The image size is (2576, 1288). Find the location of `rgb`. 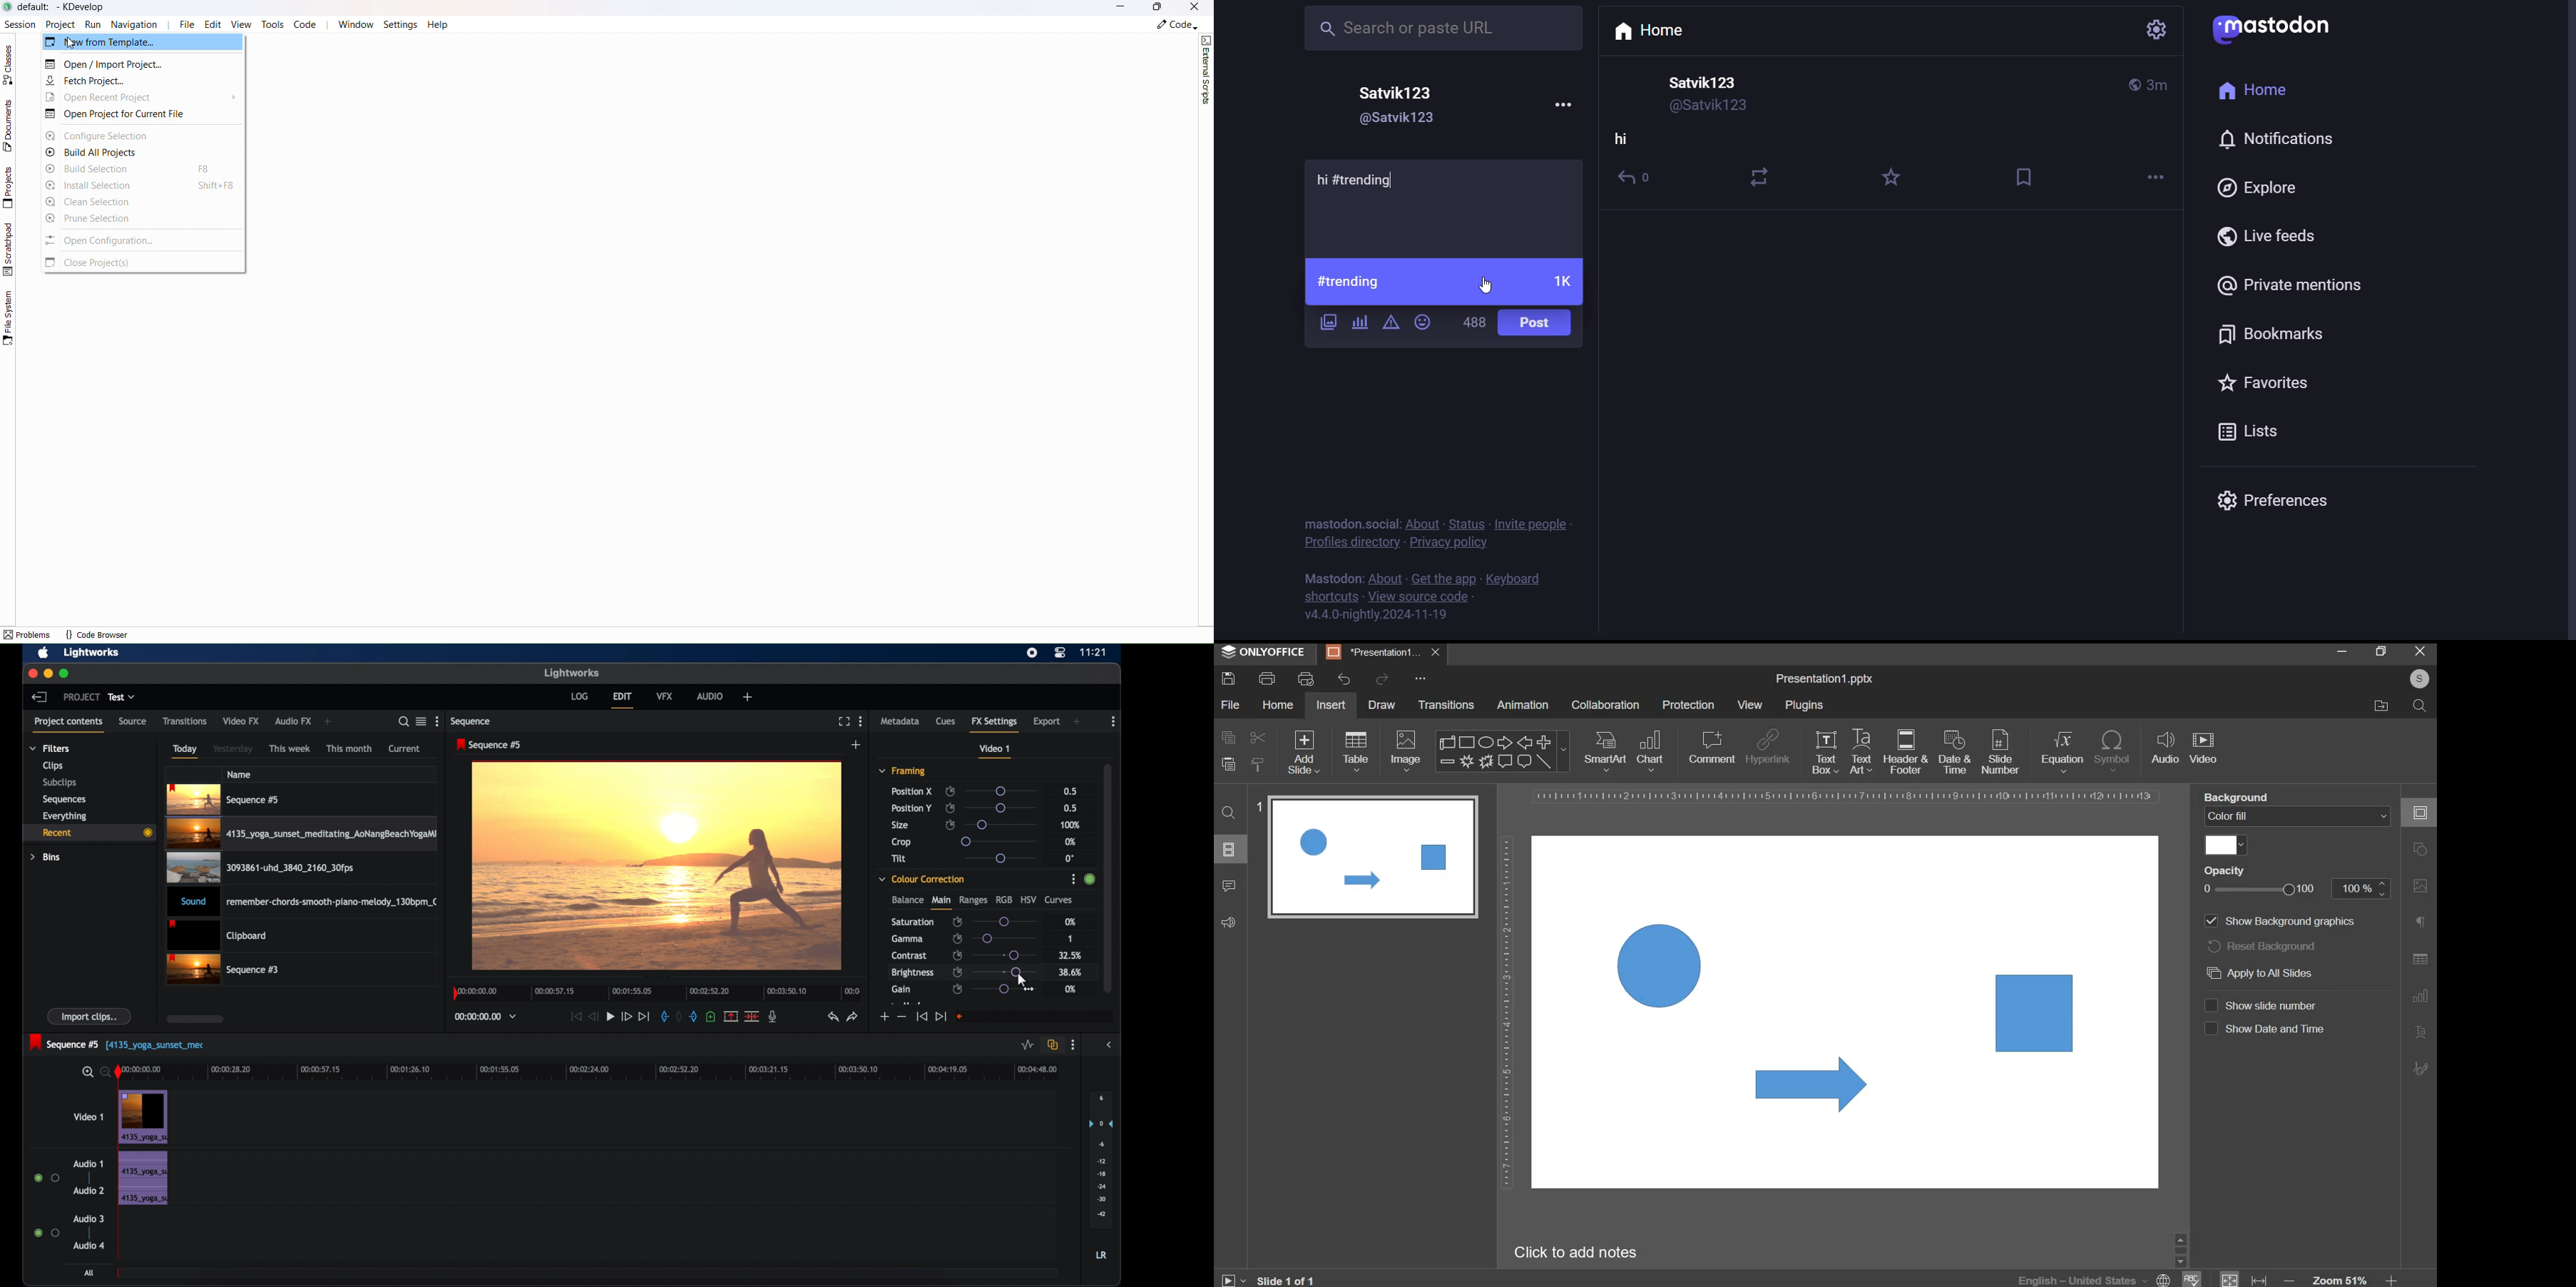

rgb is located at coordinates (1001, 899).